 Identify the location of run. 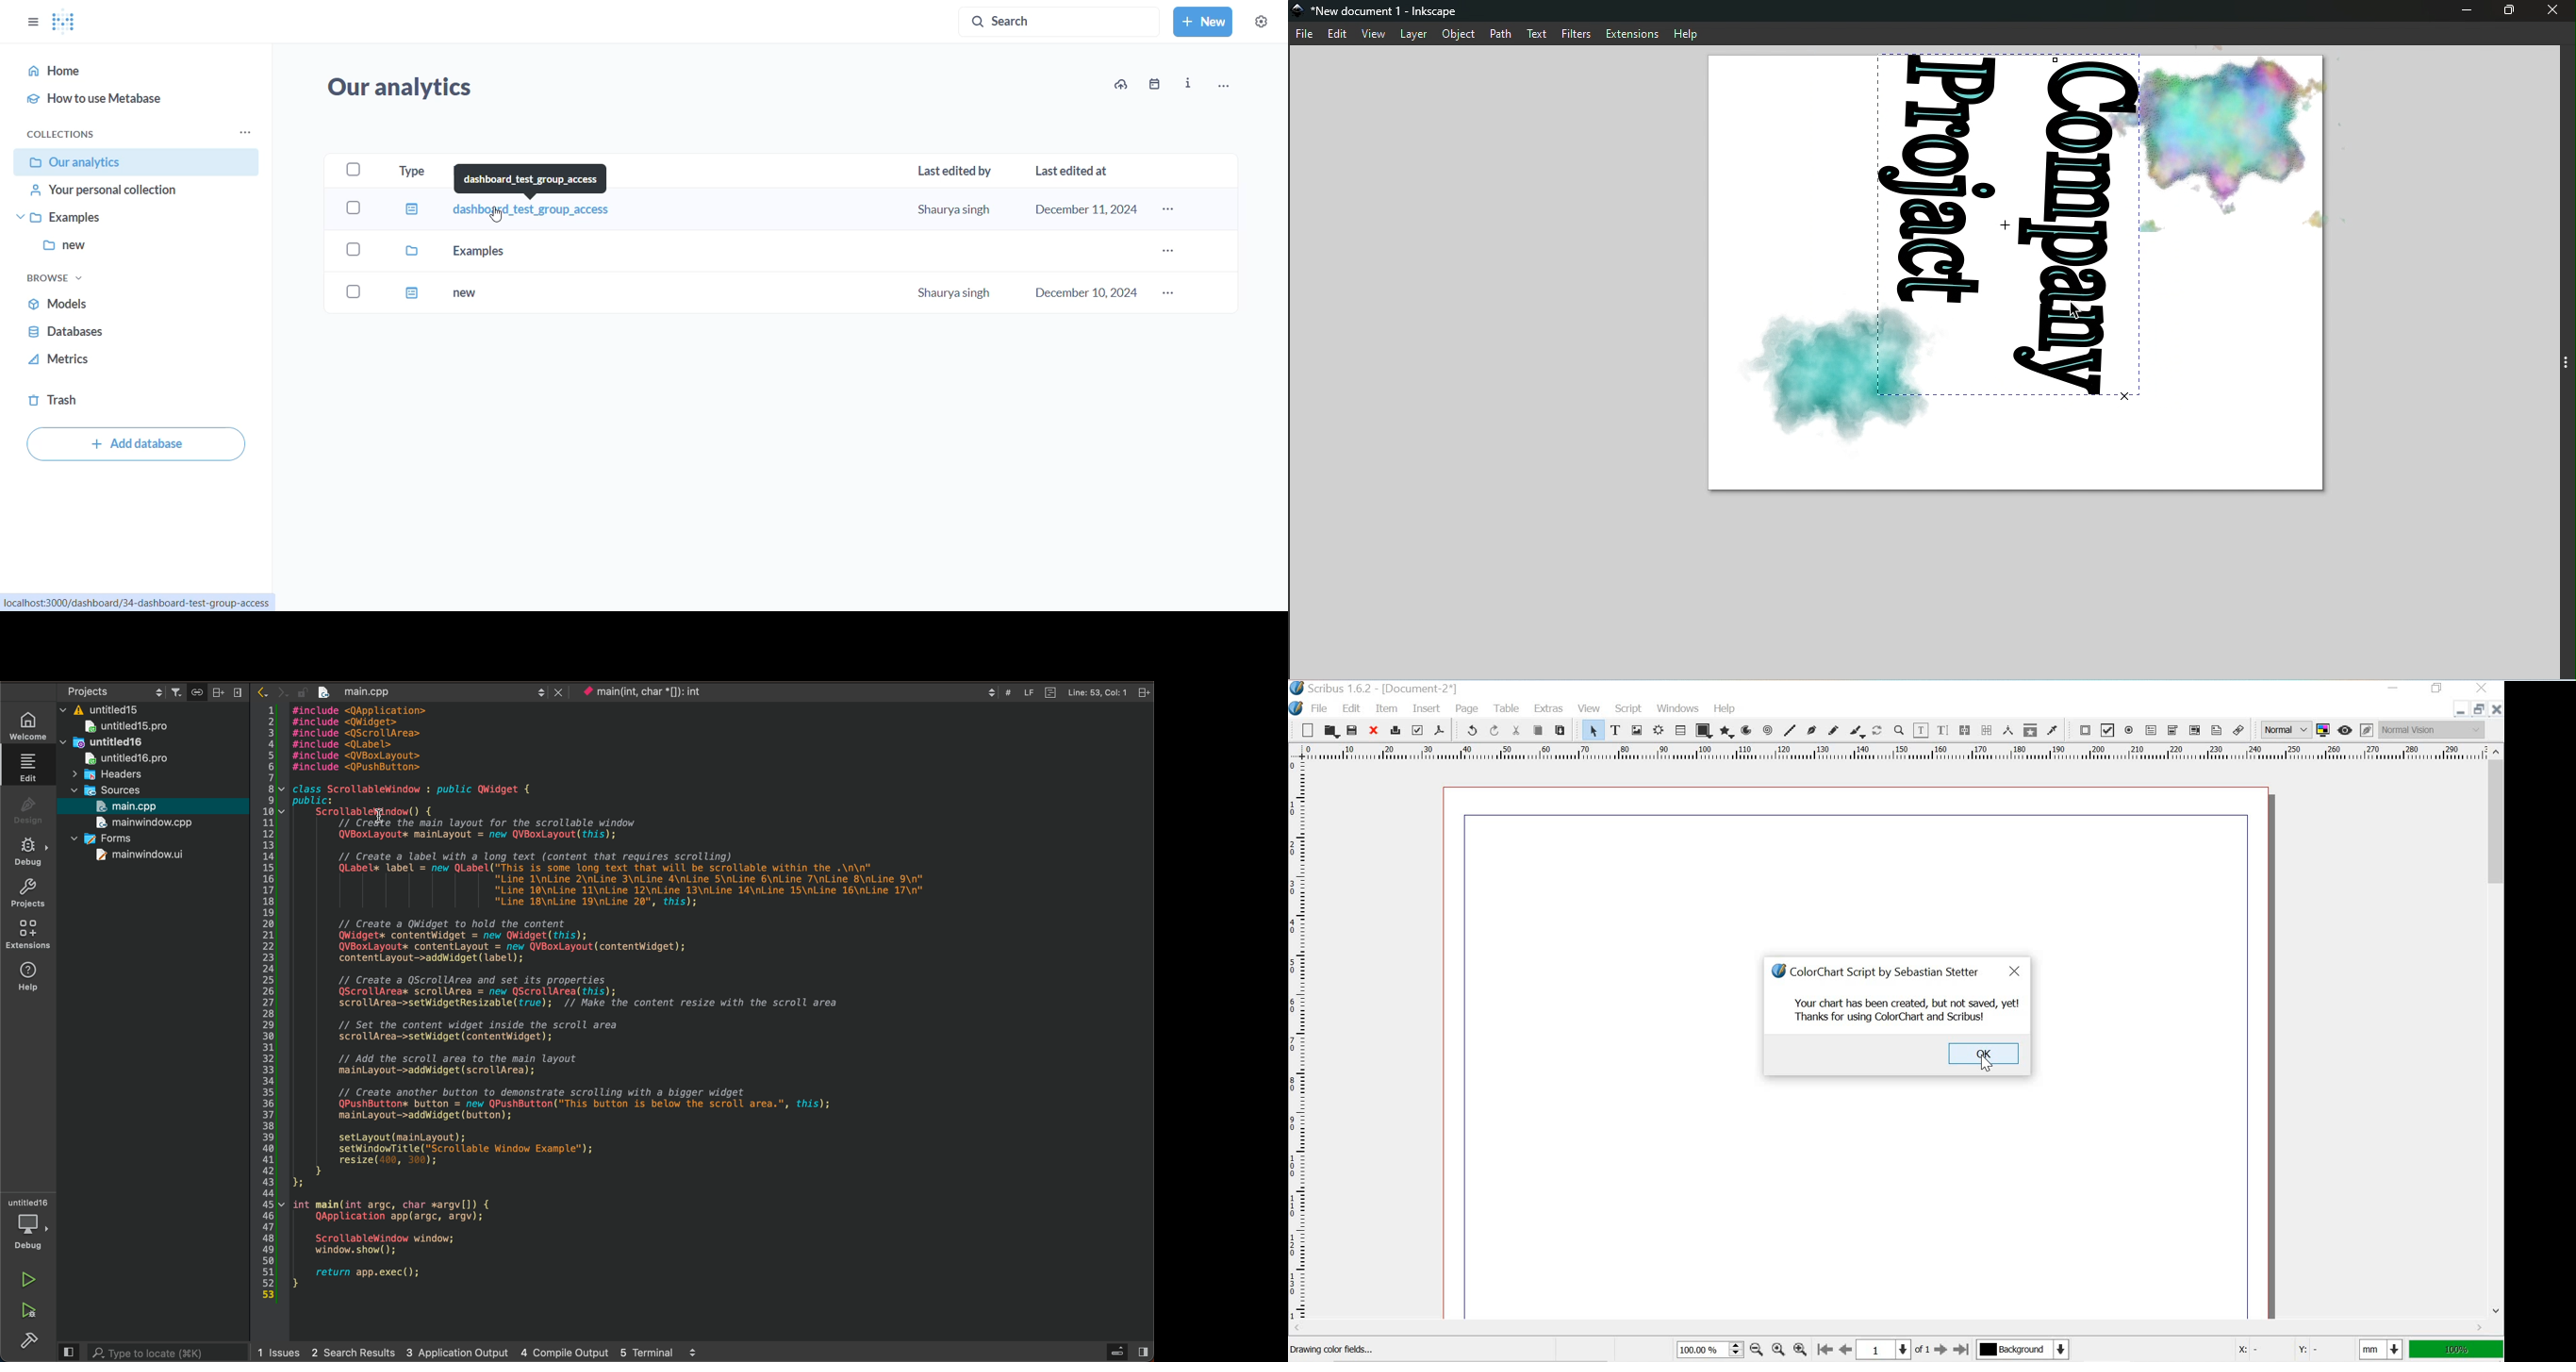
(24, 1281).